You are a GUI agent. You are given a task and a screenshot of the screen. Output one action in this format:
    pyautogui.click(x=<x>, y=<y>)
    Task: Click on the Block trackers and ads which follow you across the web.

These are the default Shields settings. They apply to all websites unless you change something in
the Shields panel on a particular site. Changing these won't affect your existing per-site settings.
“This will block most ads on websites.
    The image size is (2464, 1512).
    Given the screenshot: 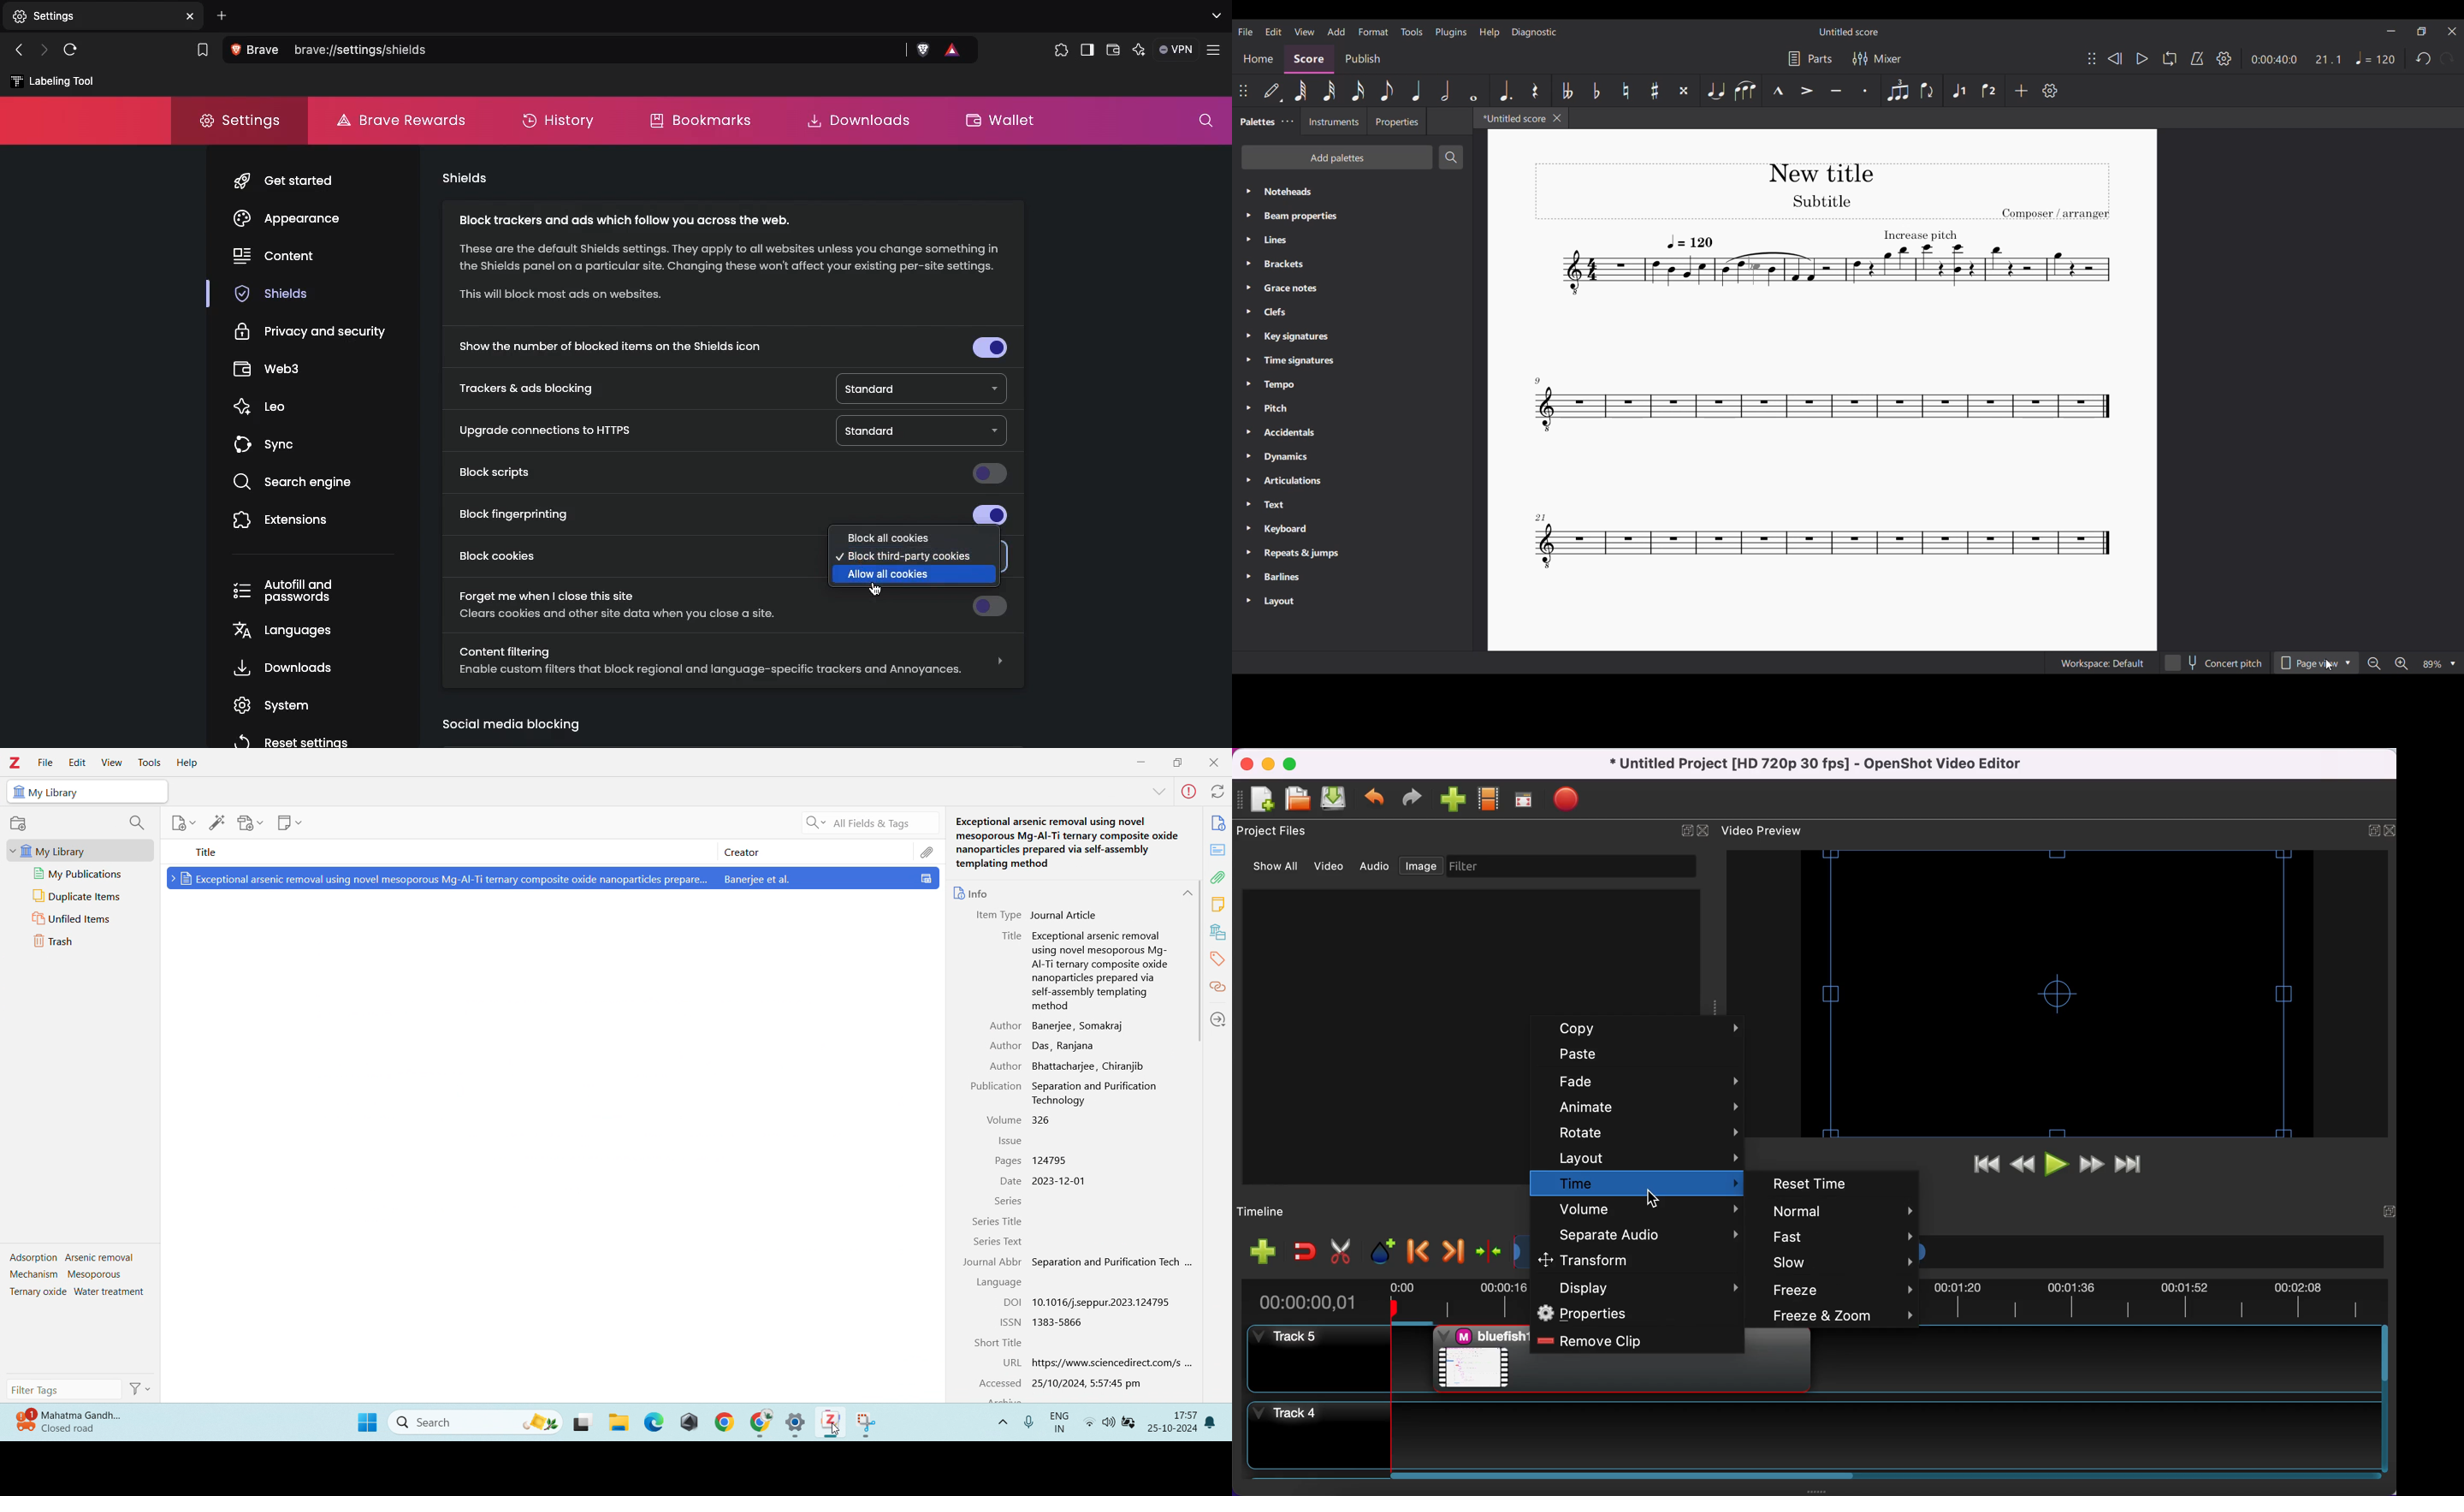 What is the action you would take?
    pyautogui.click(x=726, y=264)
    